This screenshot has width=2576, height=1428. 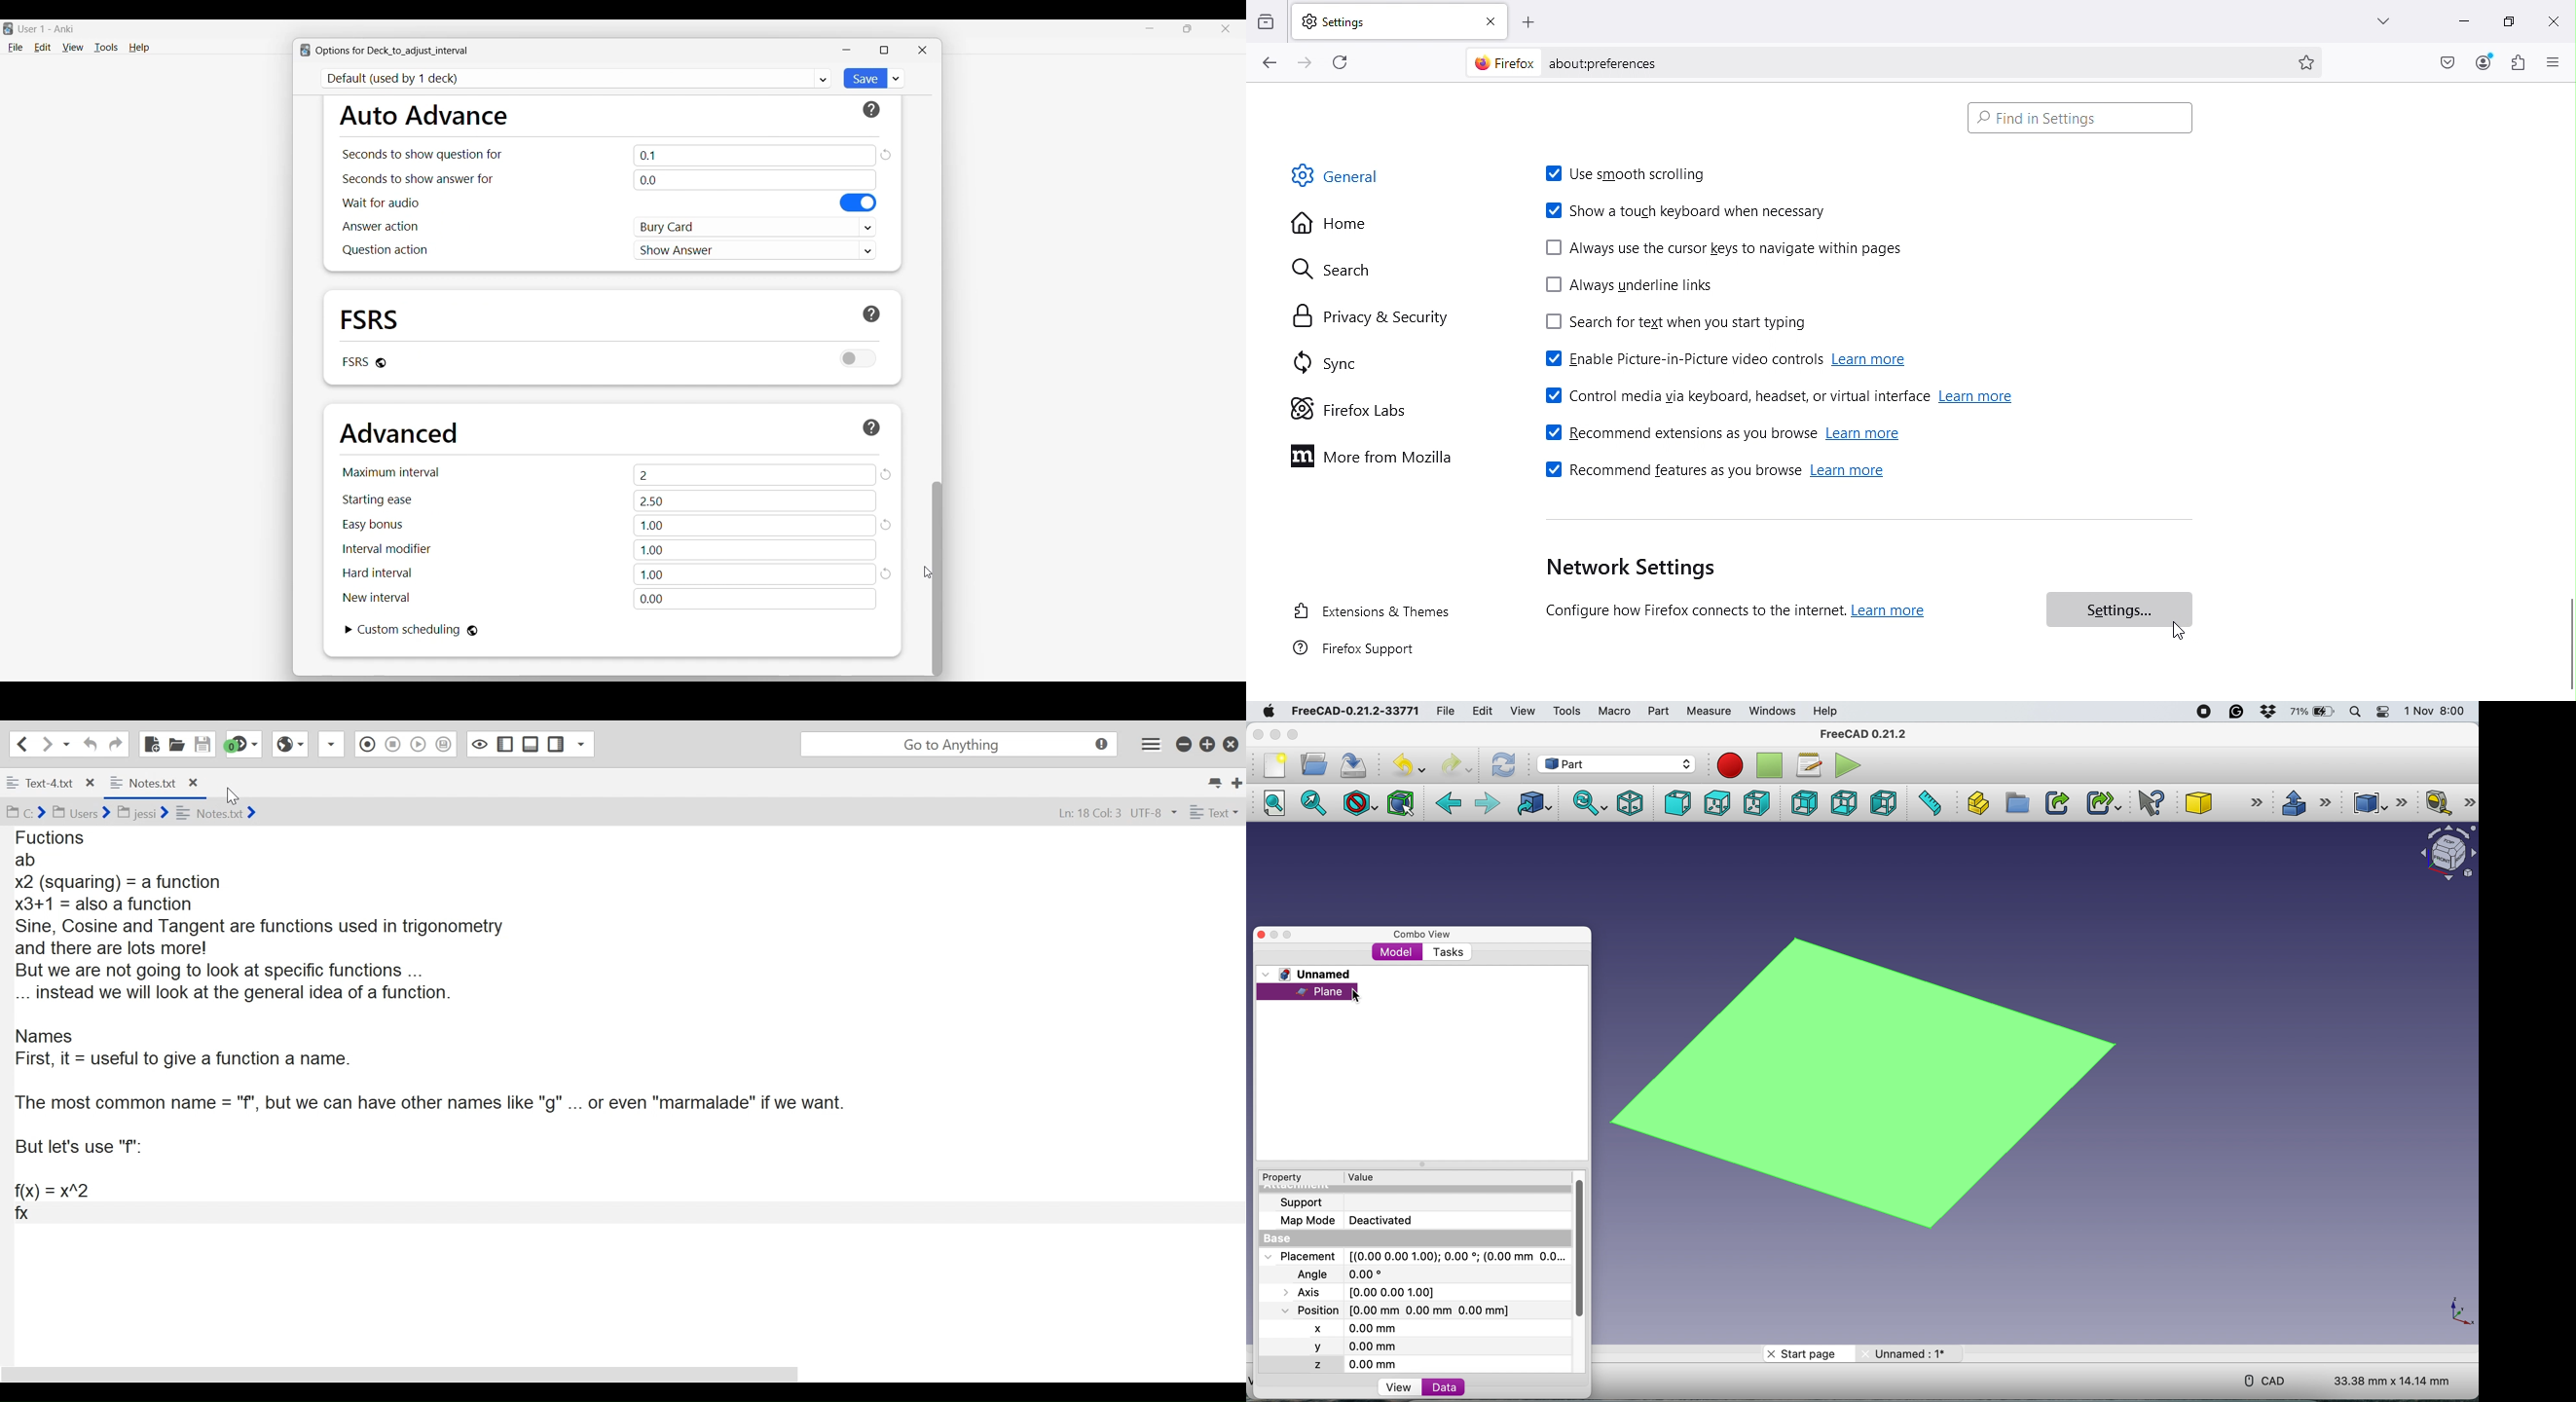 What do you see at coordinates (896, 78) in the screenshot?
I see `Save and other options` at bounding box center [896, 78].